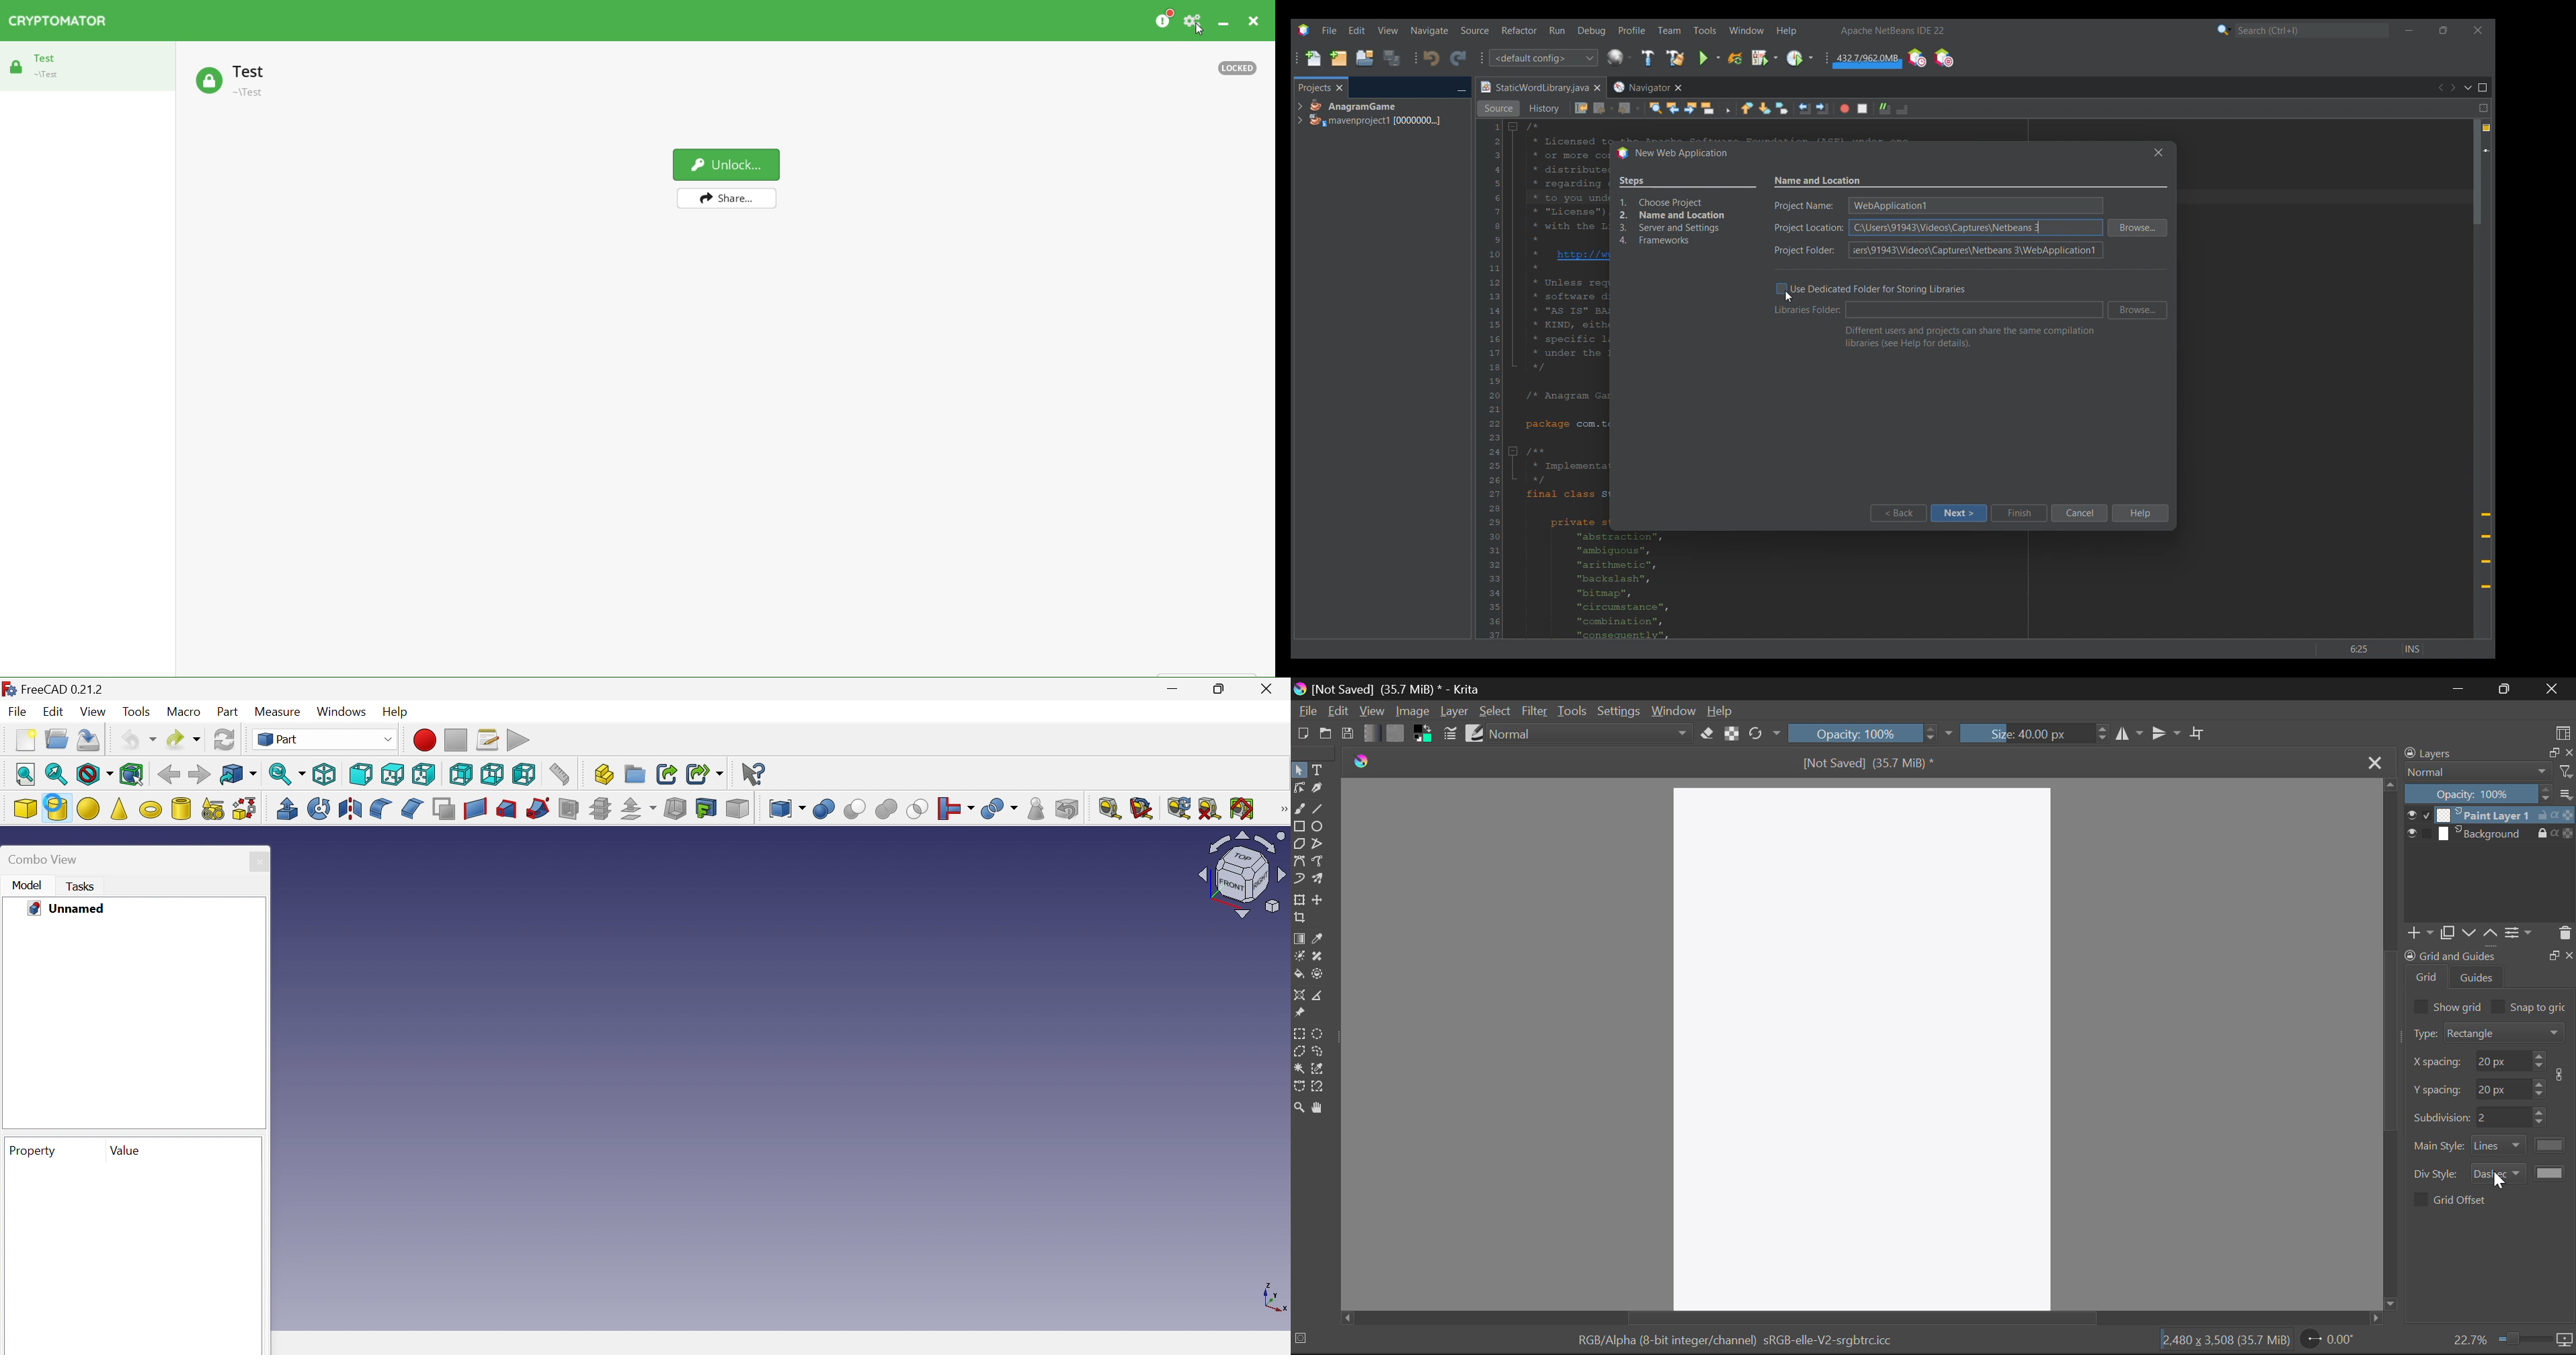  What do you see at coordinates (1209, 810) in the screenshot?
I see `Clear all` at bounding box center [1209, 810].